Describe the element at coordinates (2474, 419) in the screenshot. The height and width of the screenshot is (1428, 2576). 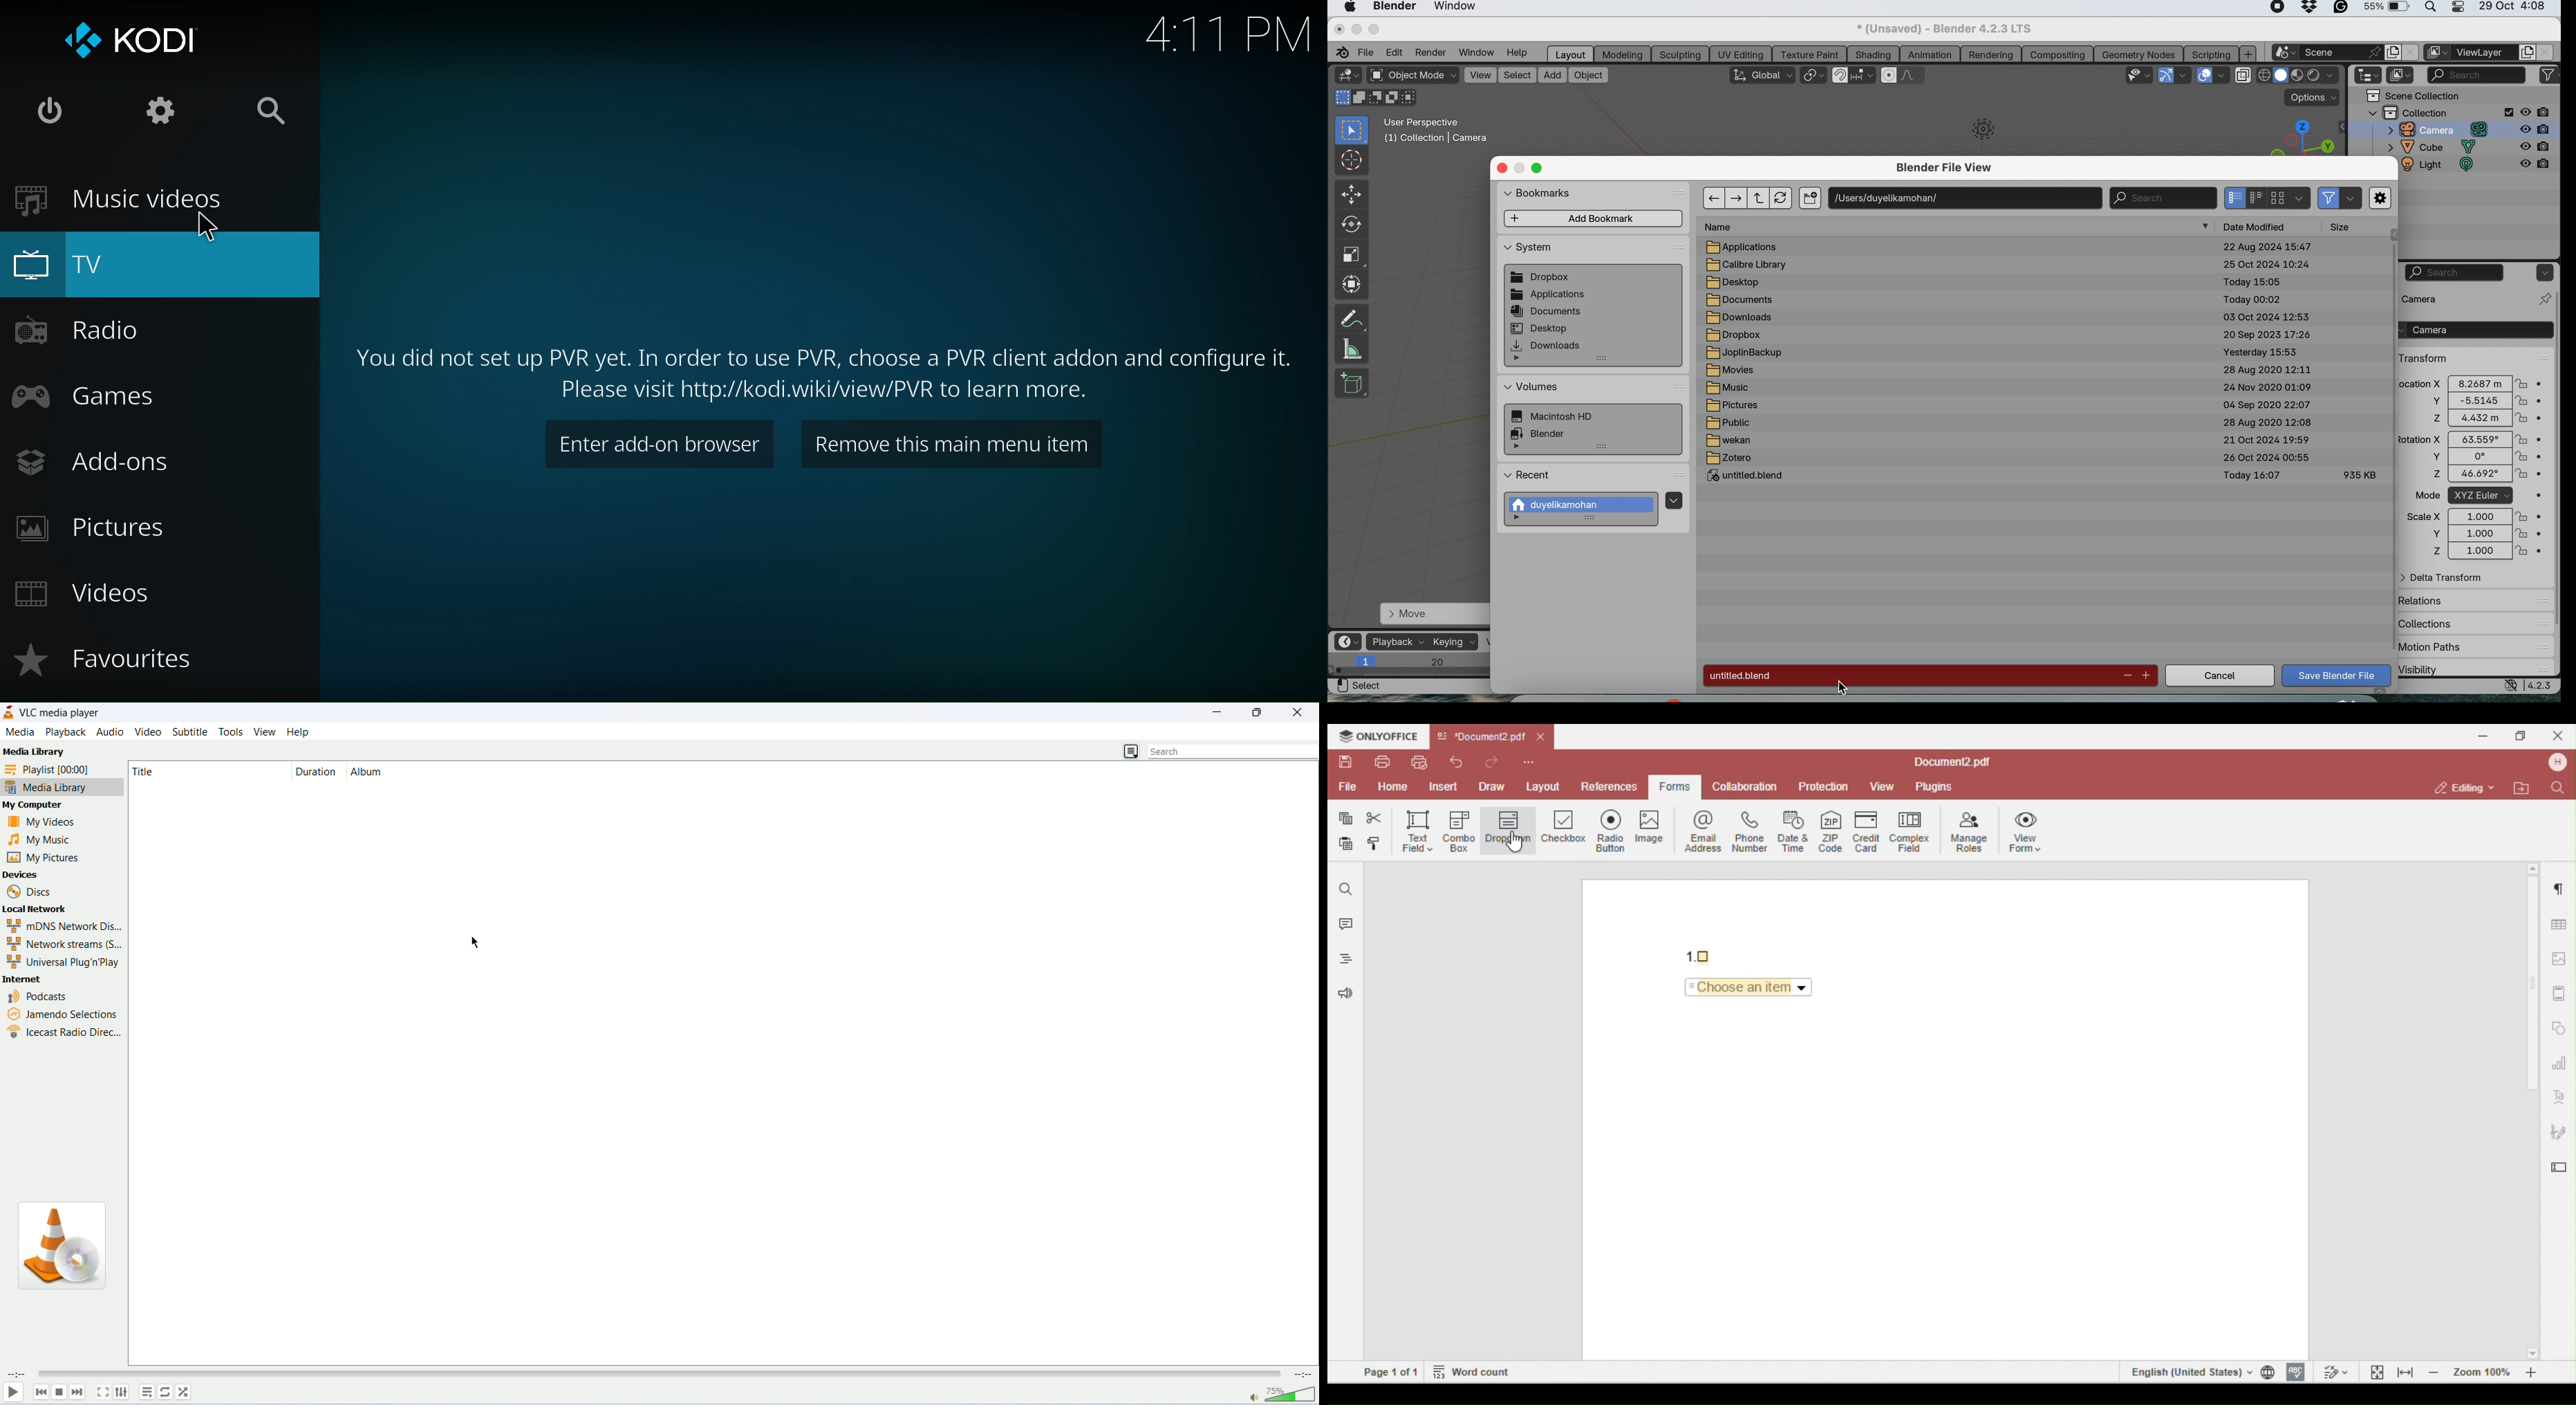
I see `z 4.432 m` at that location.